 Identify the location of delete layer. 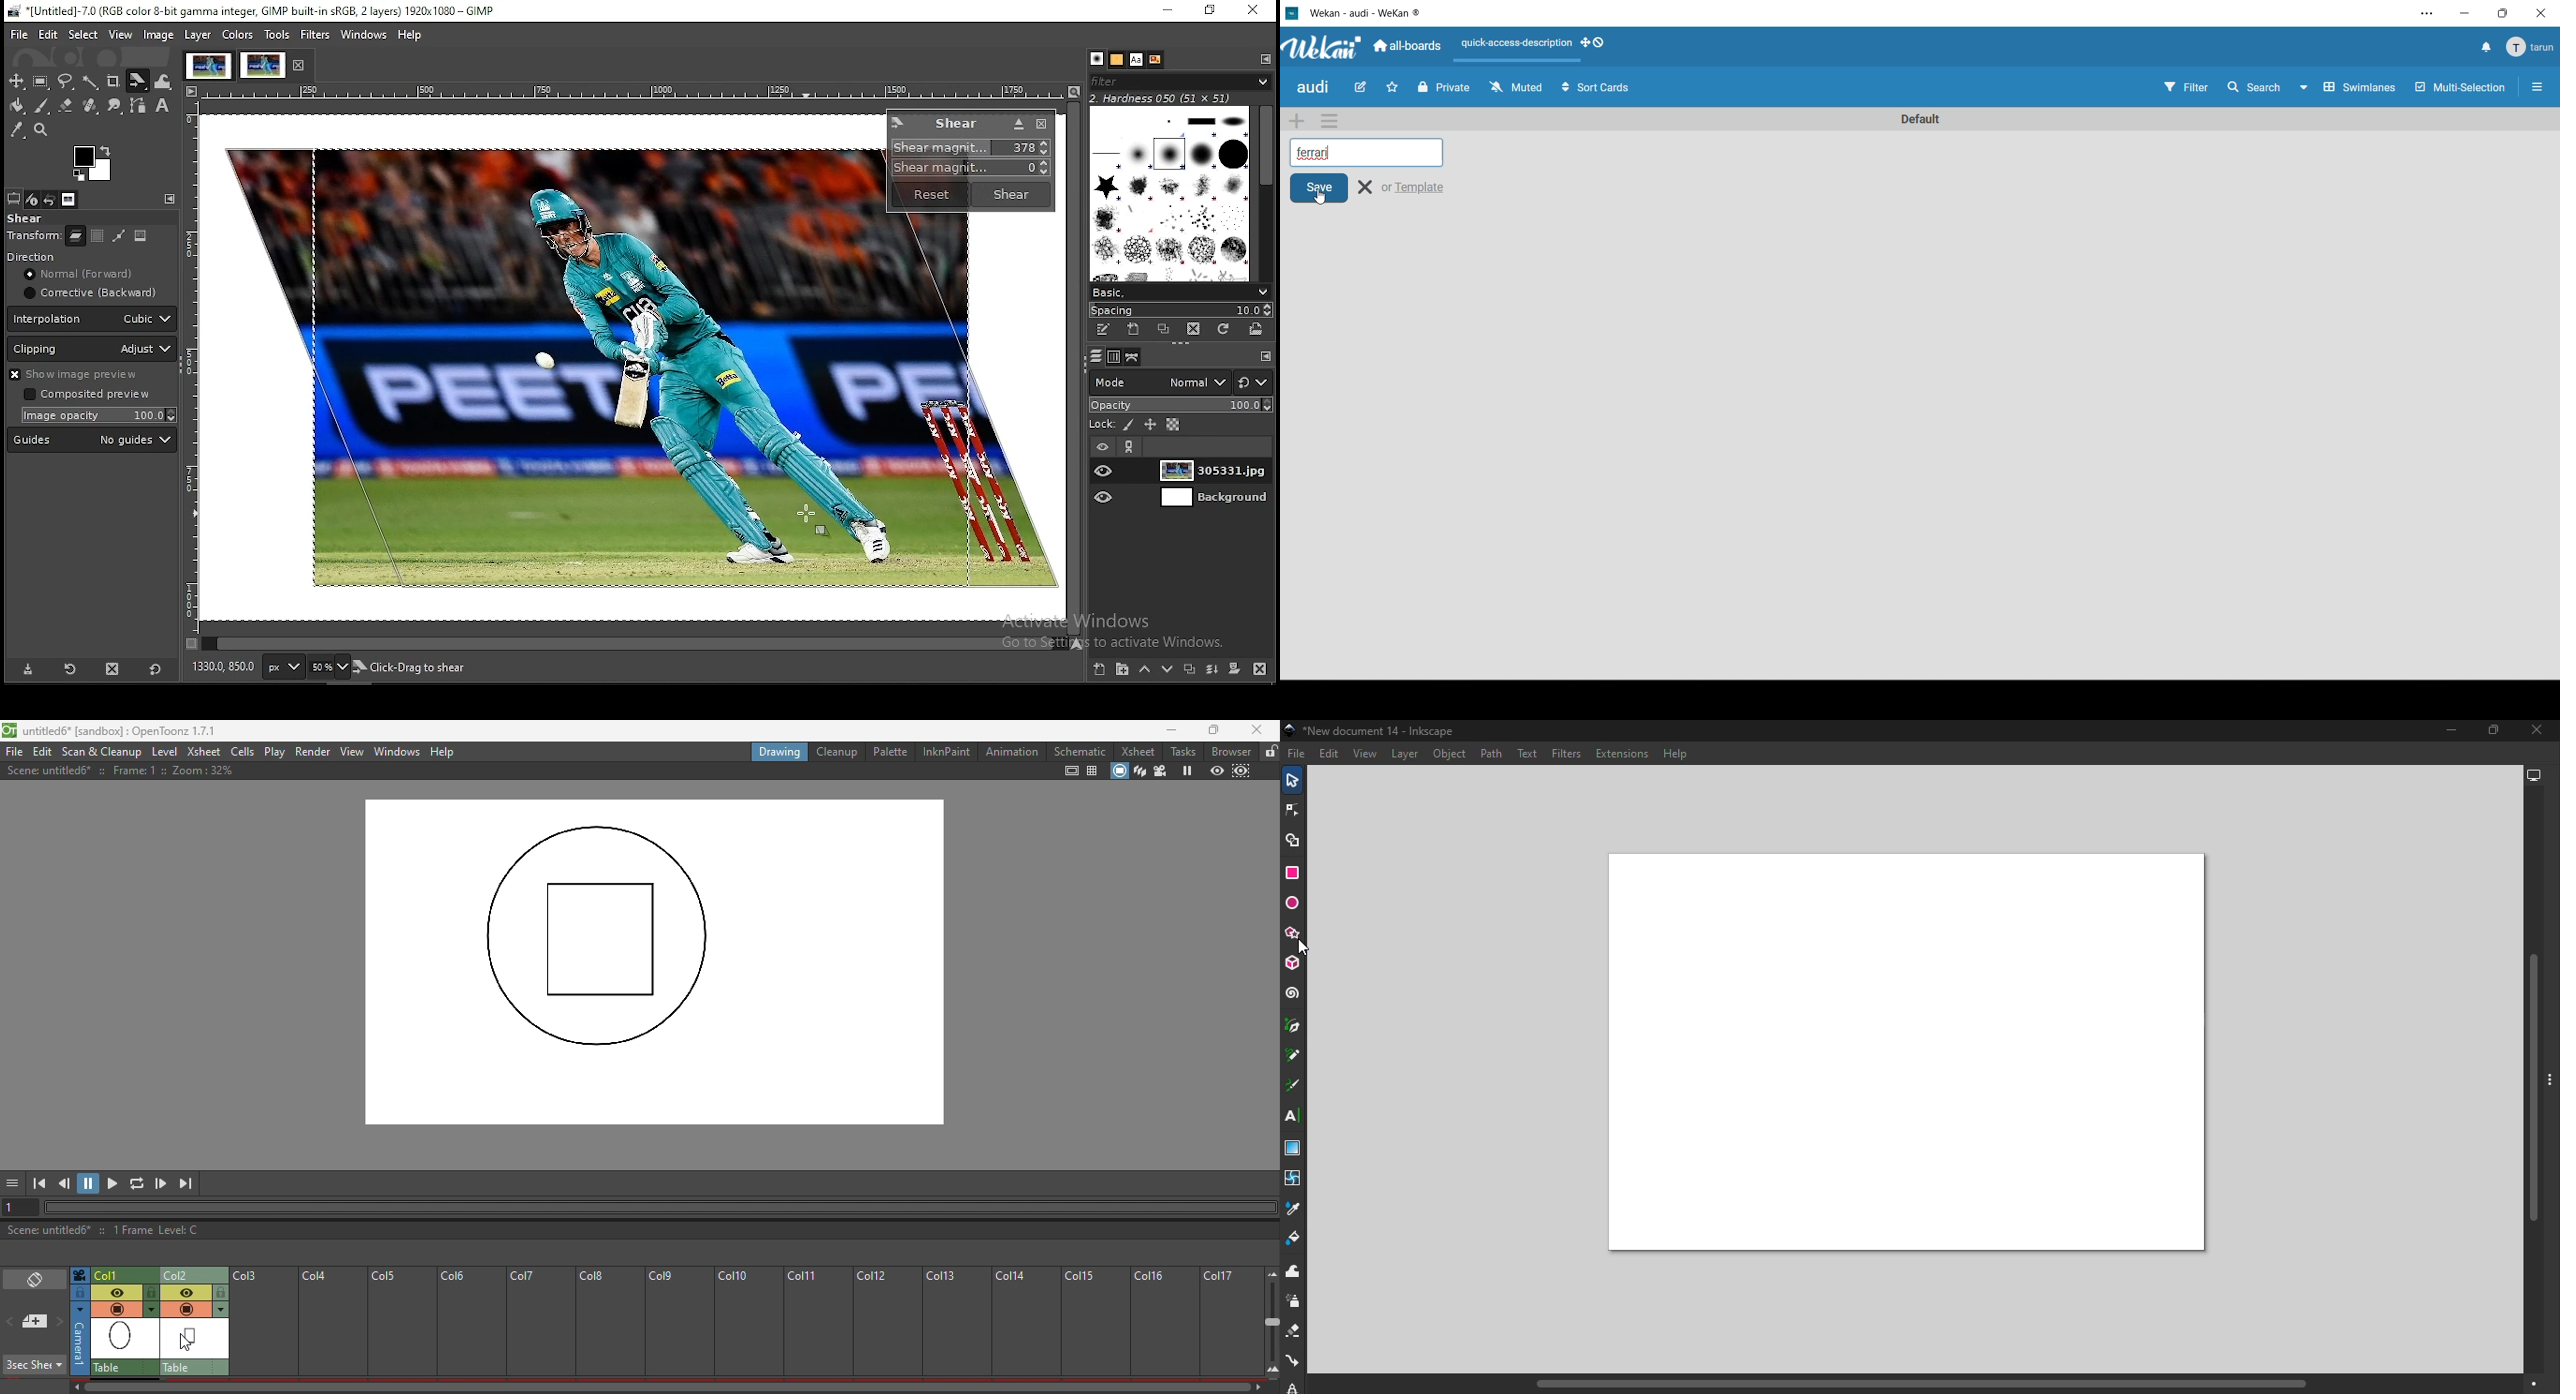
(1261, 669).